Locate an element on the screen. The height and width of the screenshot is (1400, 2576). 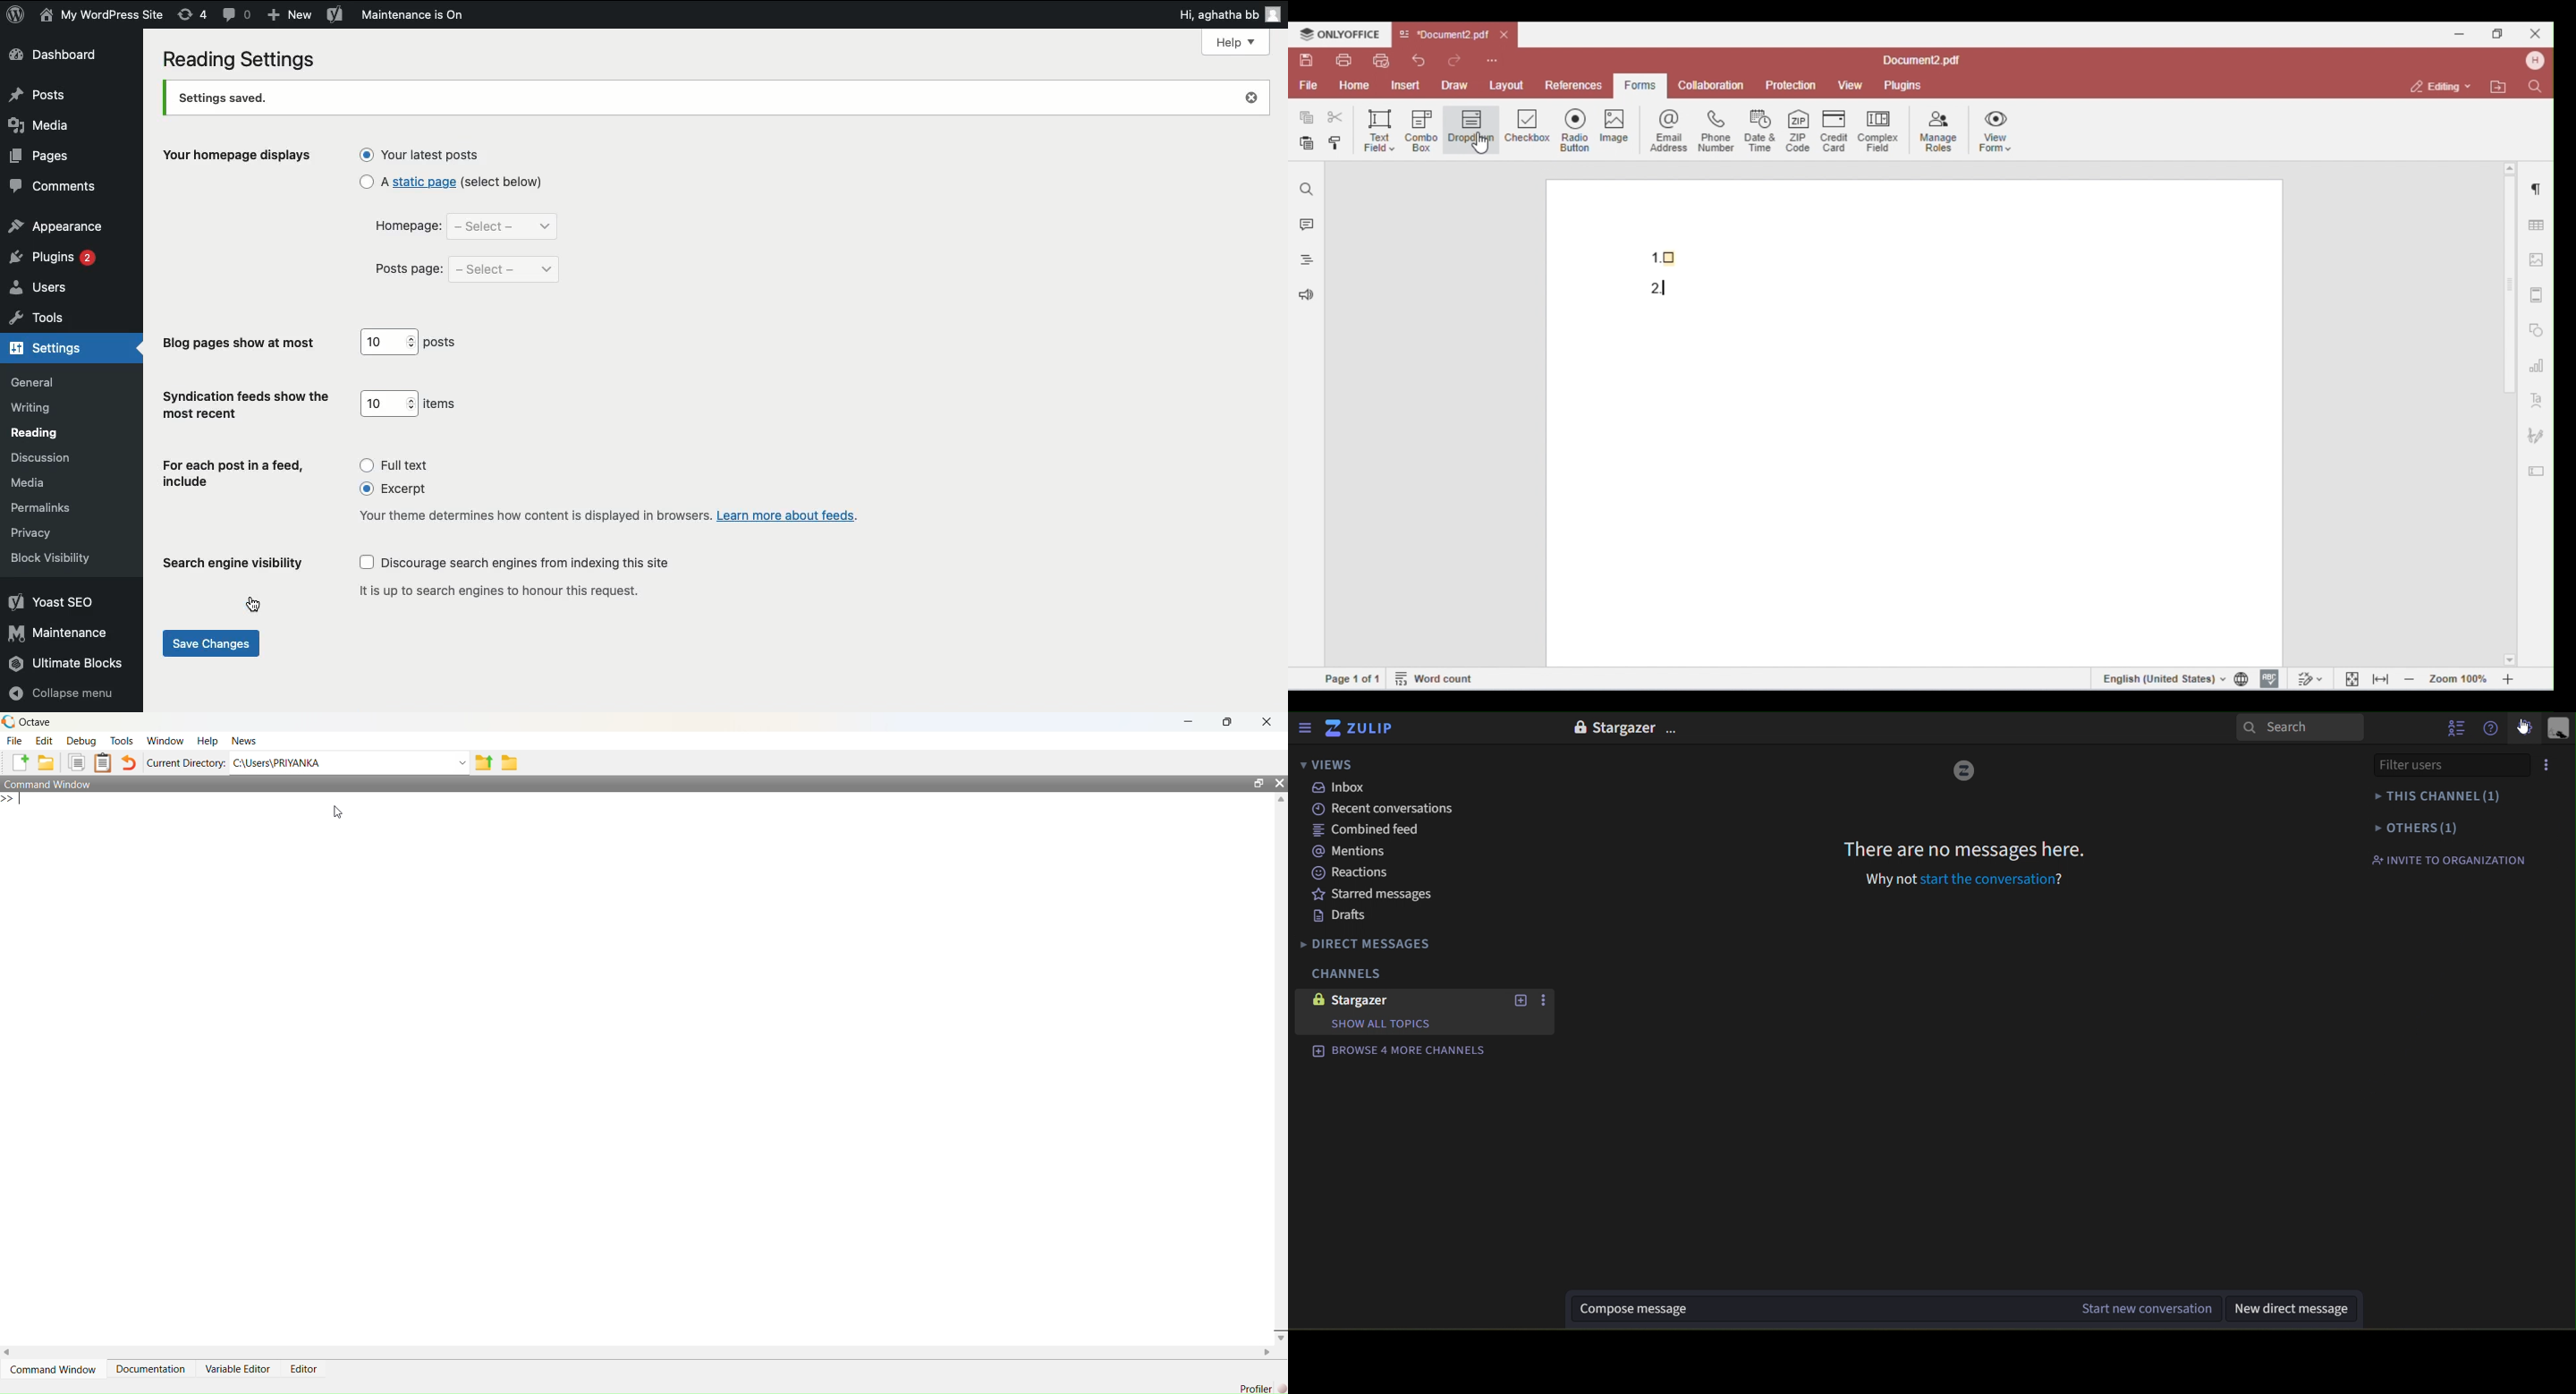
Copy is located at coordinates (74, 761).